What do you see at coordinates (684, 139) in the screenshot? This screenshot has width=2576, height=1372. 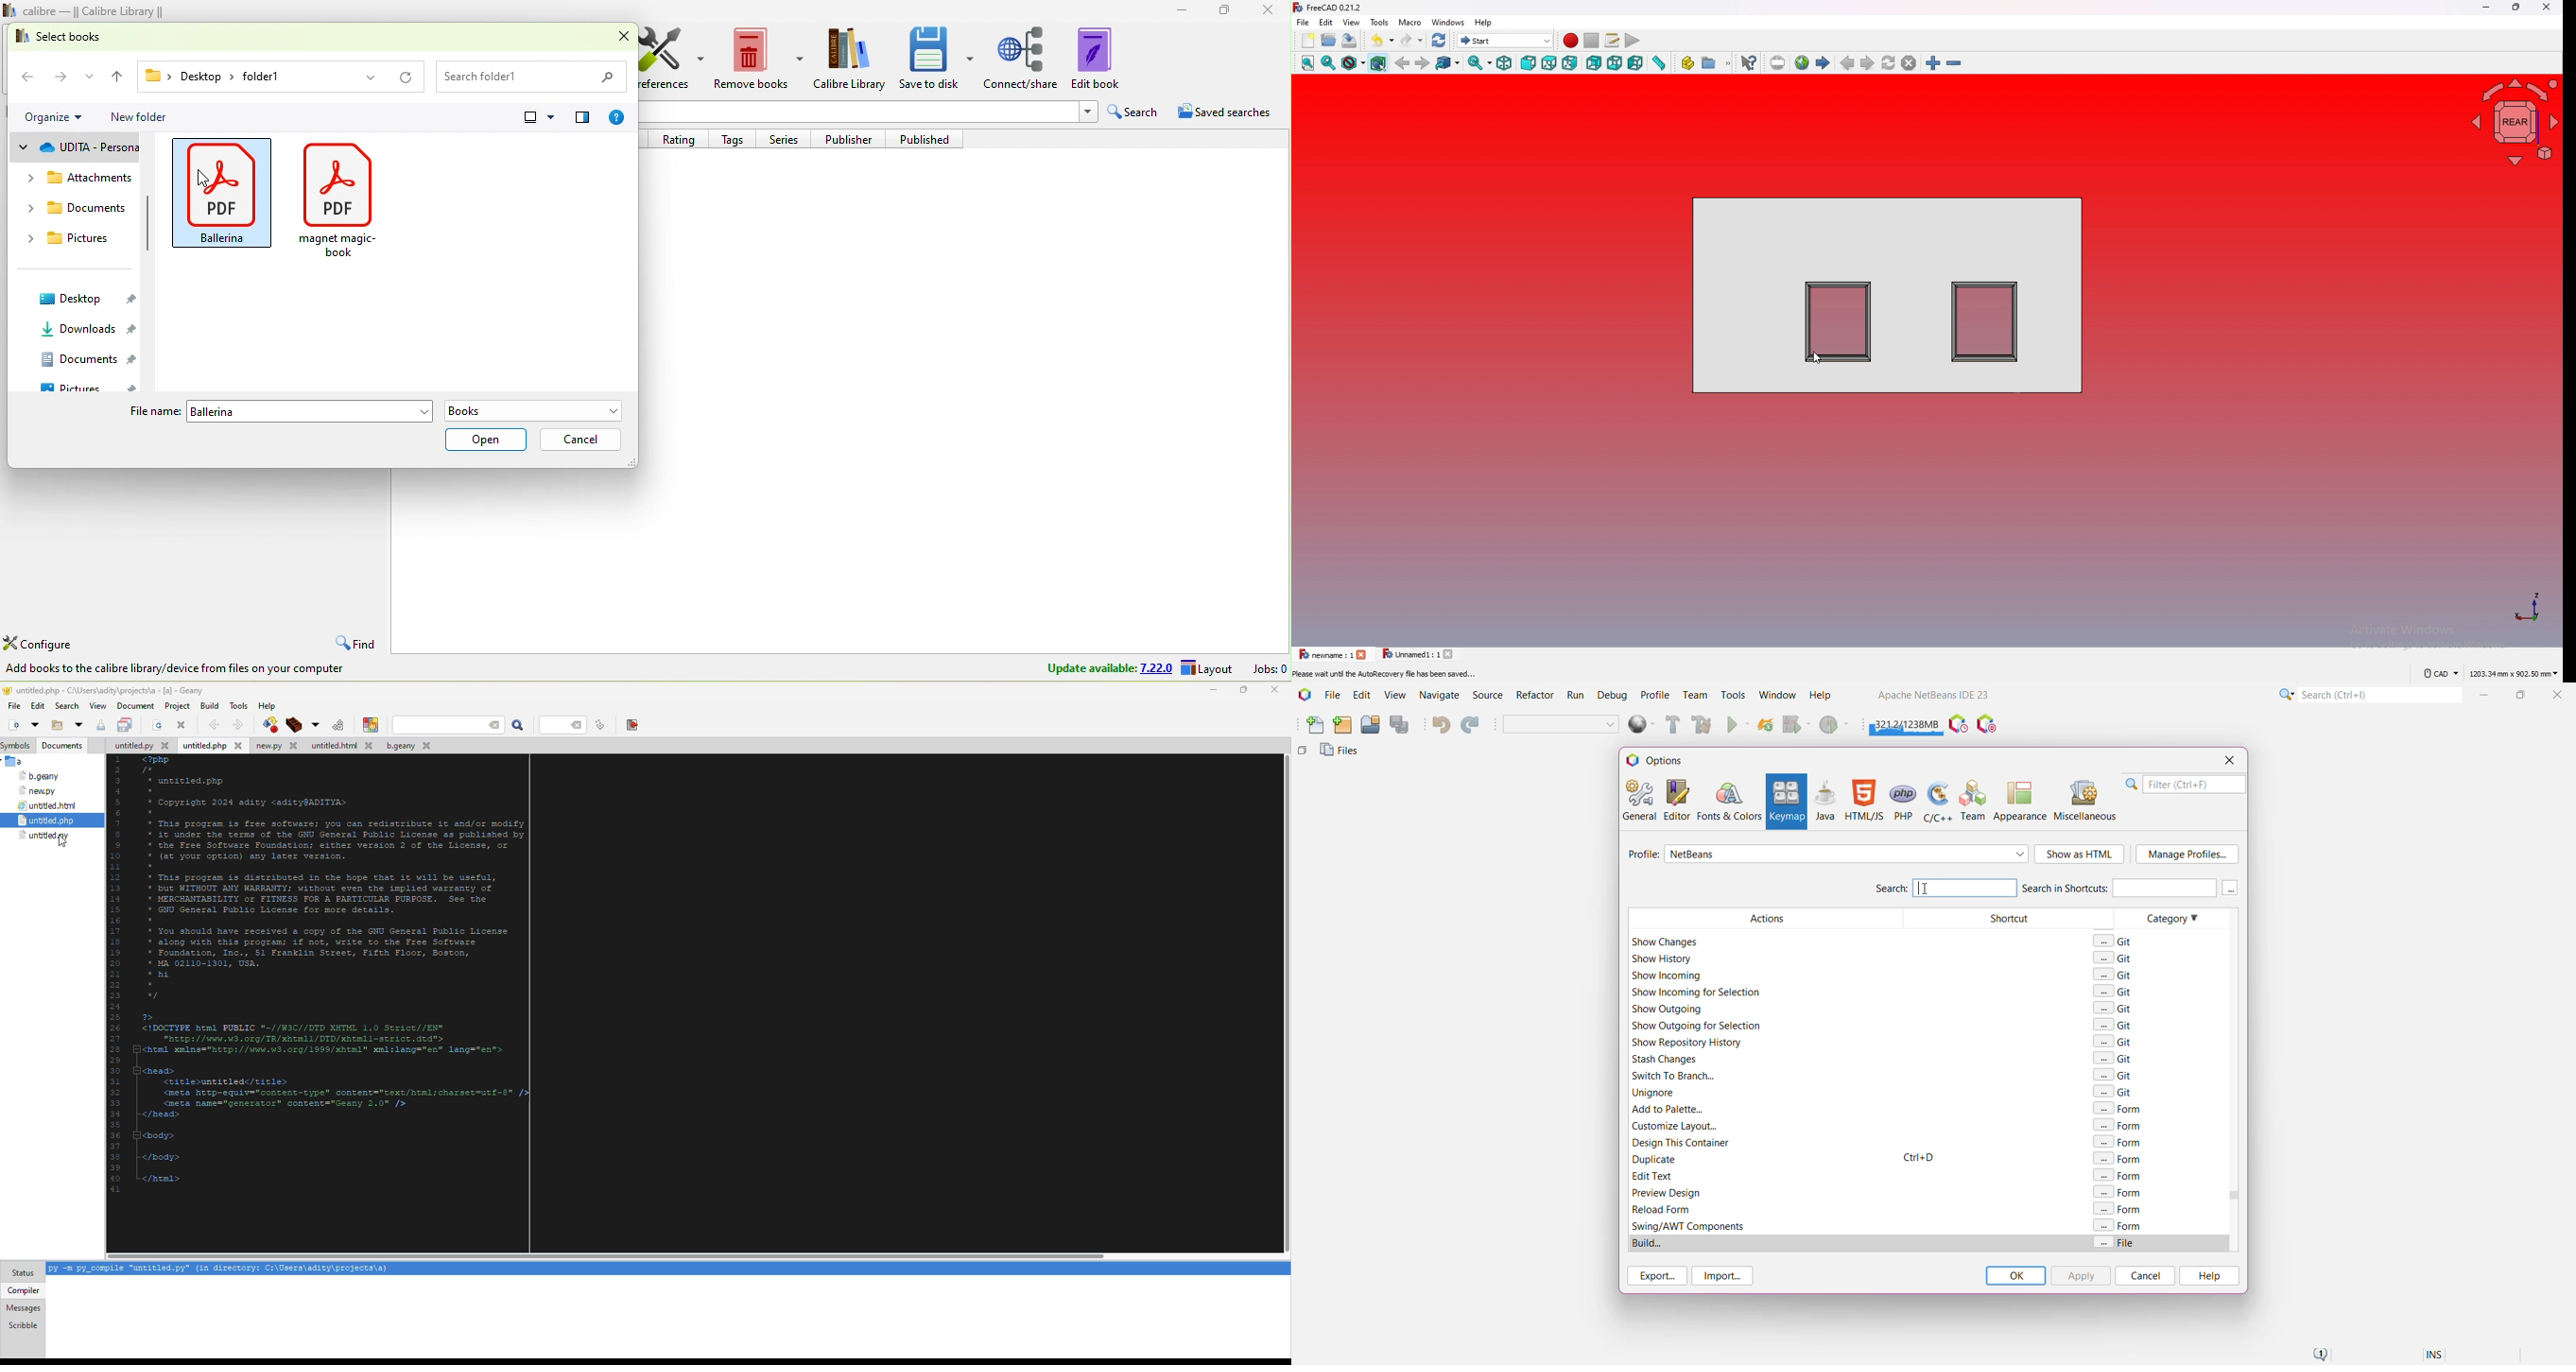 I see `rating` at bounding box center [684, 139].